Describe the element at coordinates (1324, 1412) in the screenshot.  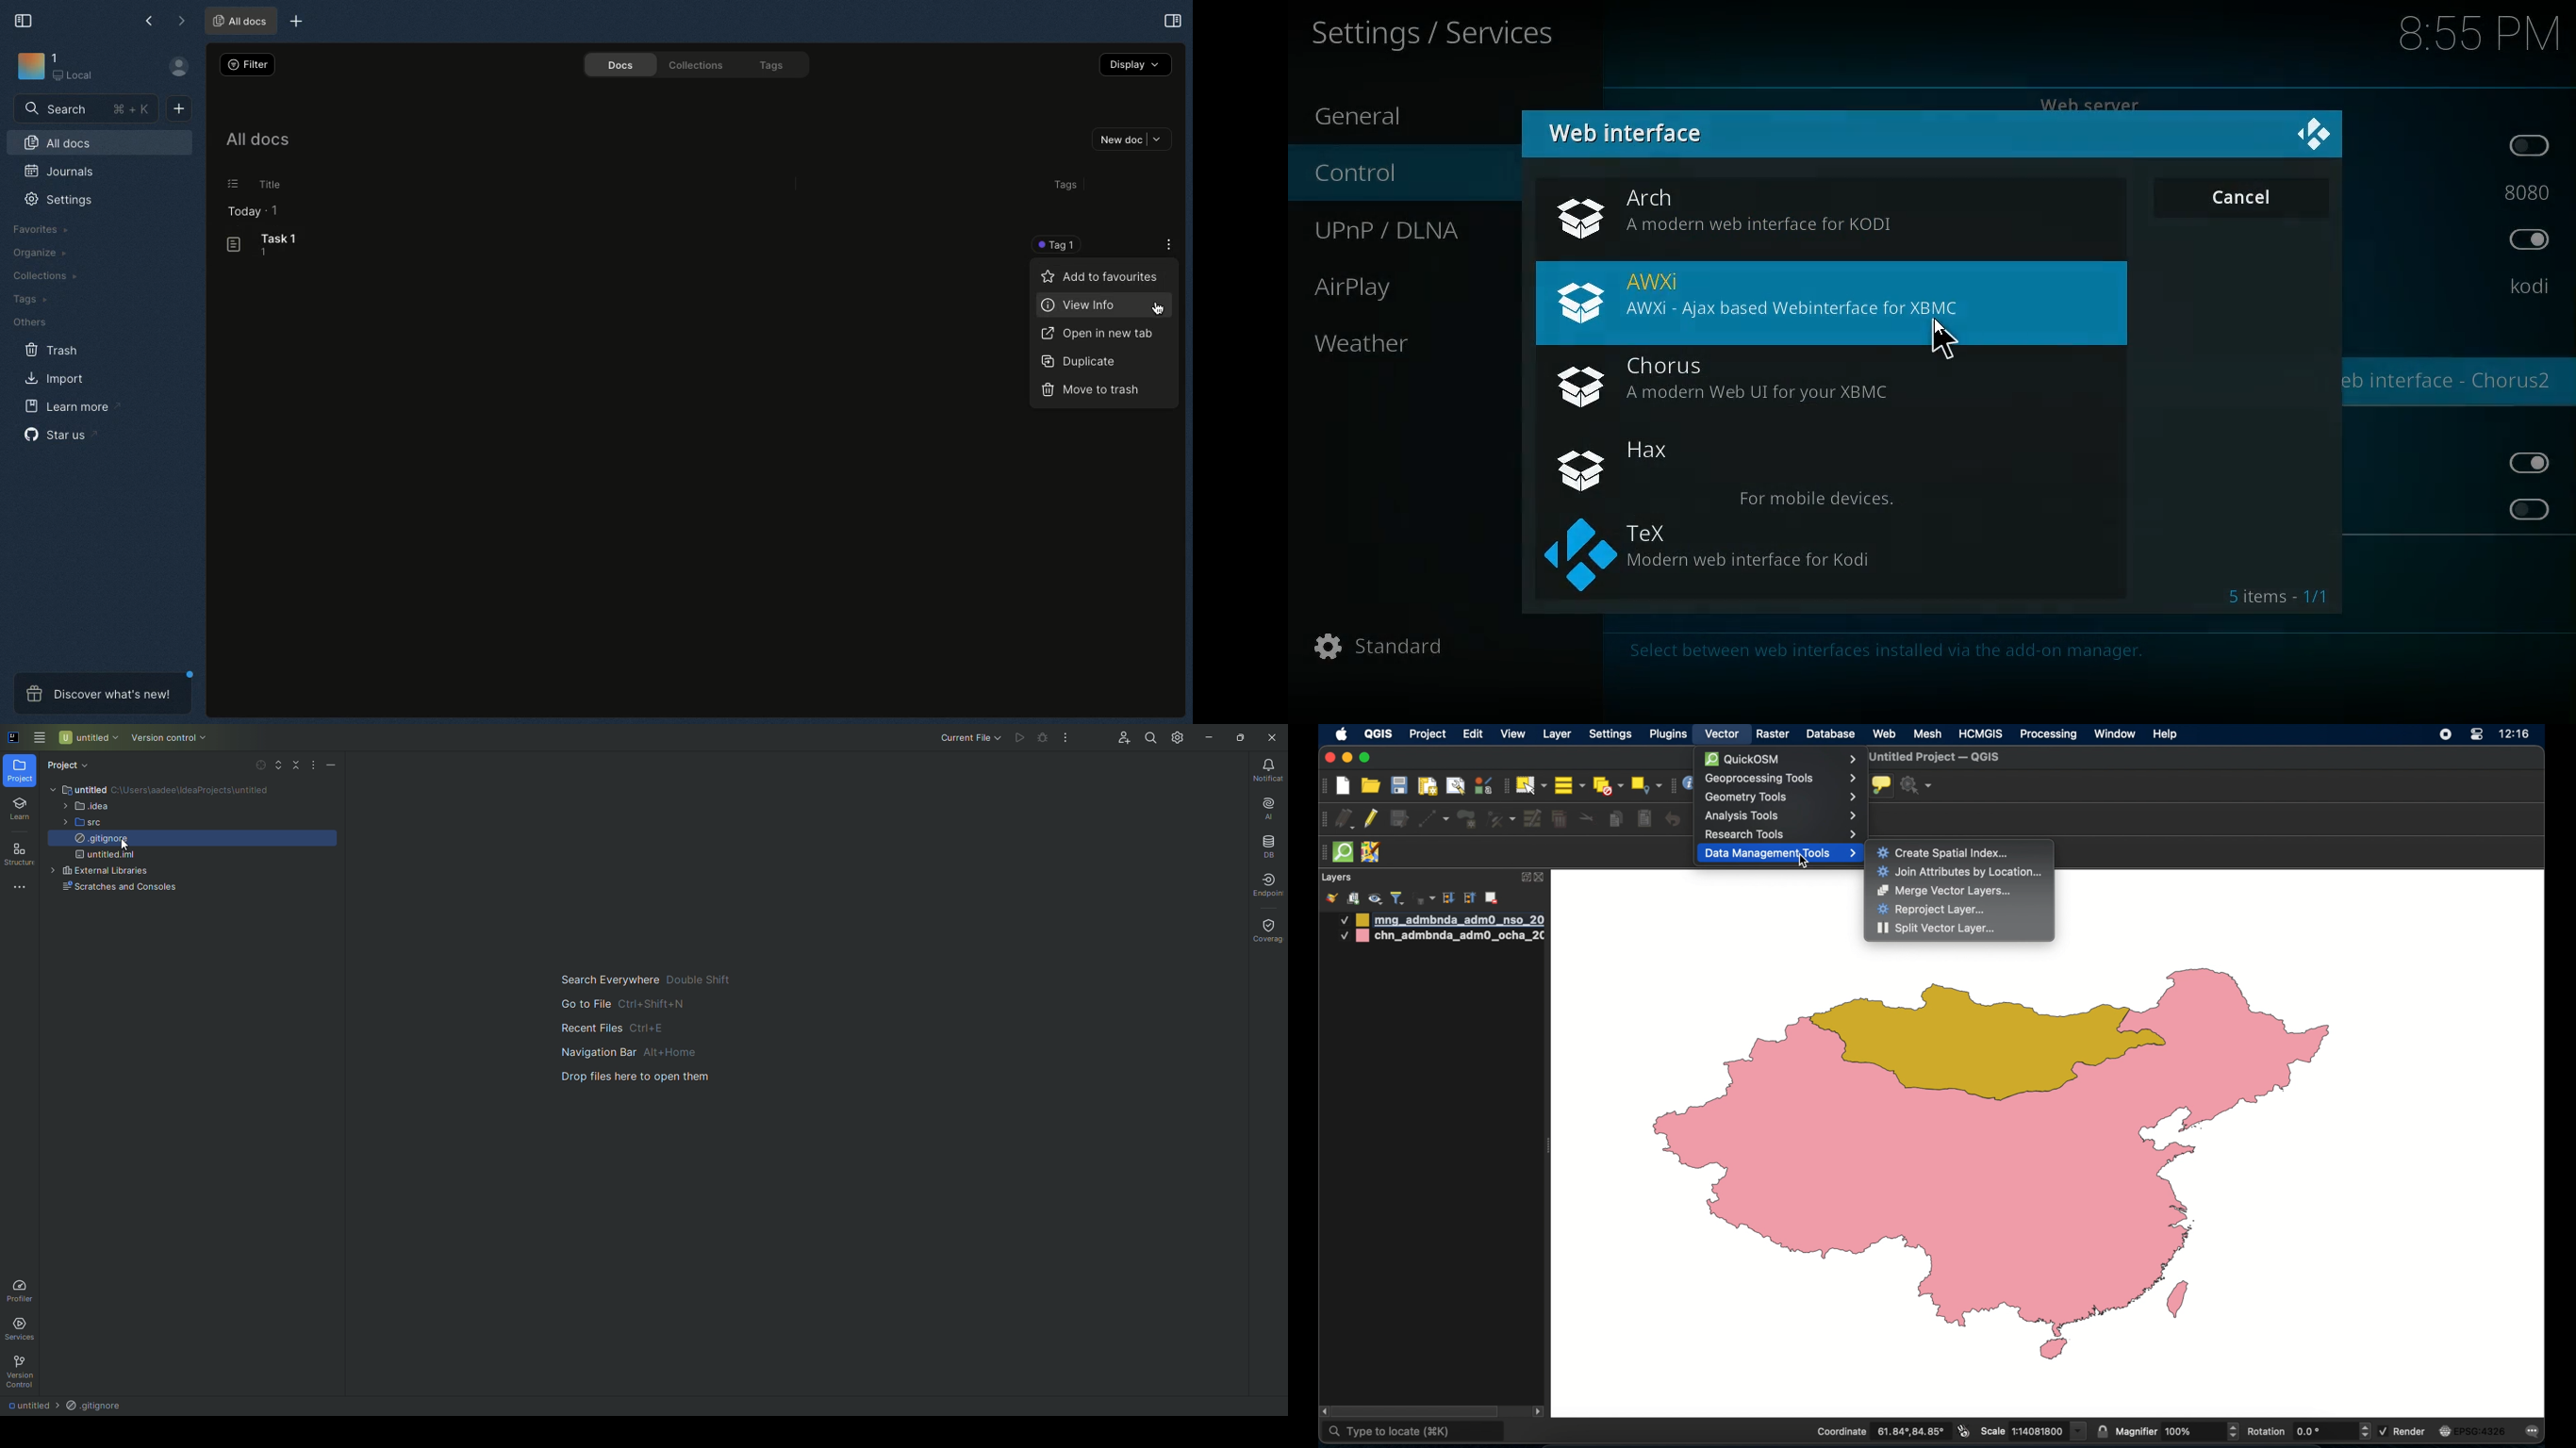
I see `scroll left` at that location.